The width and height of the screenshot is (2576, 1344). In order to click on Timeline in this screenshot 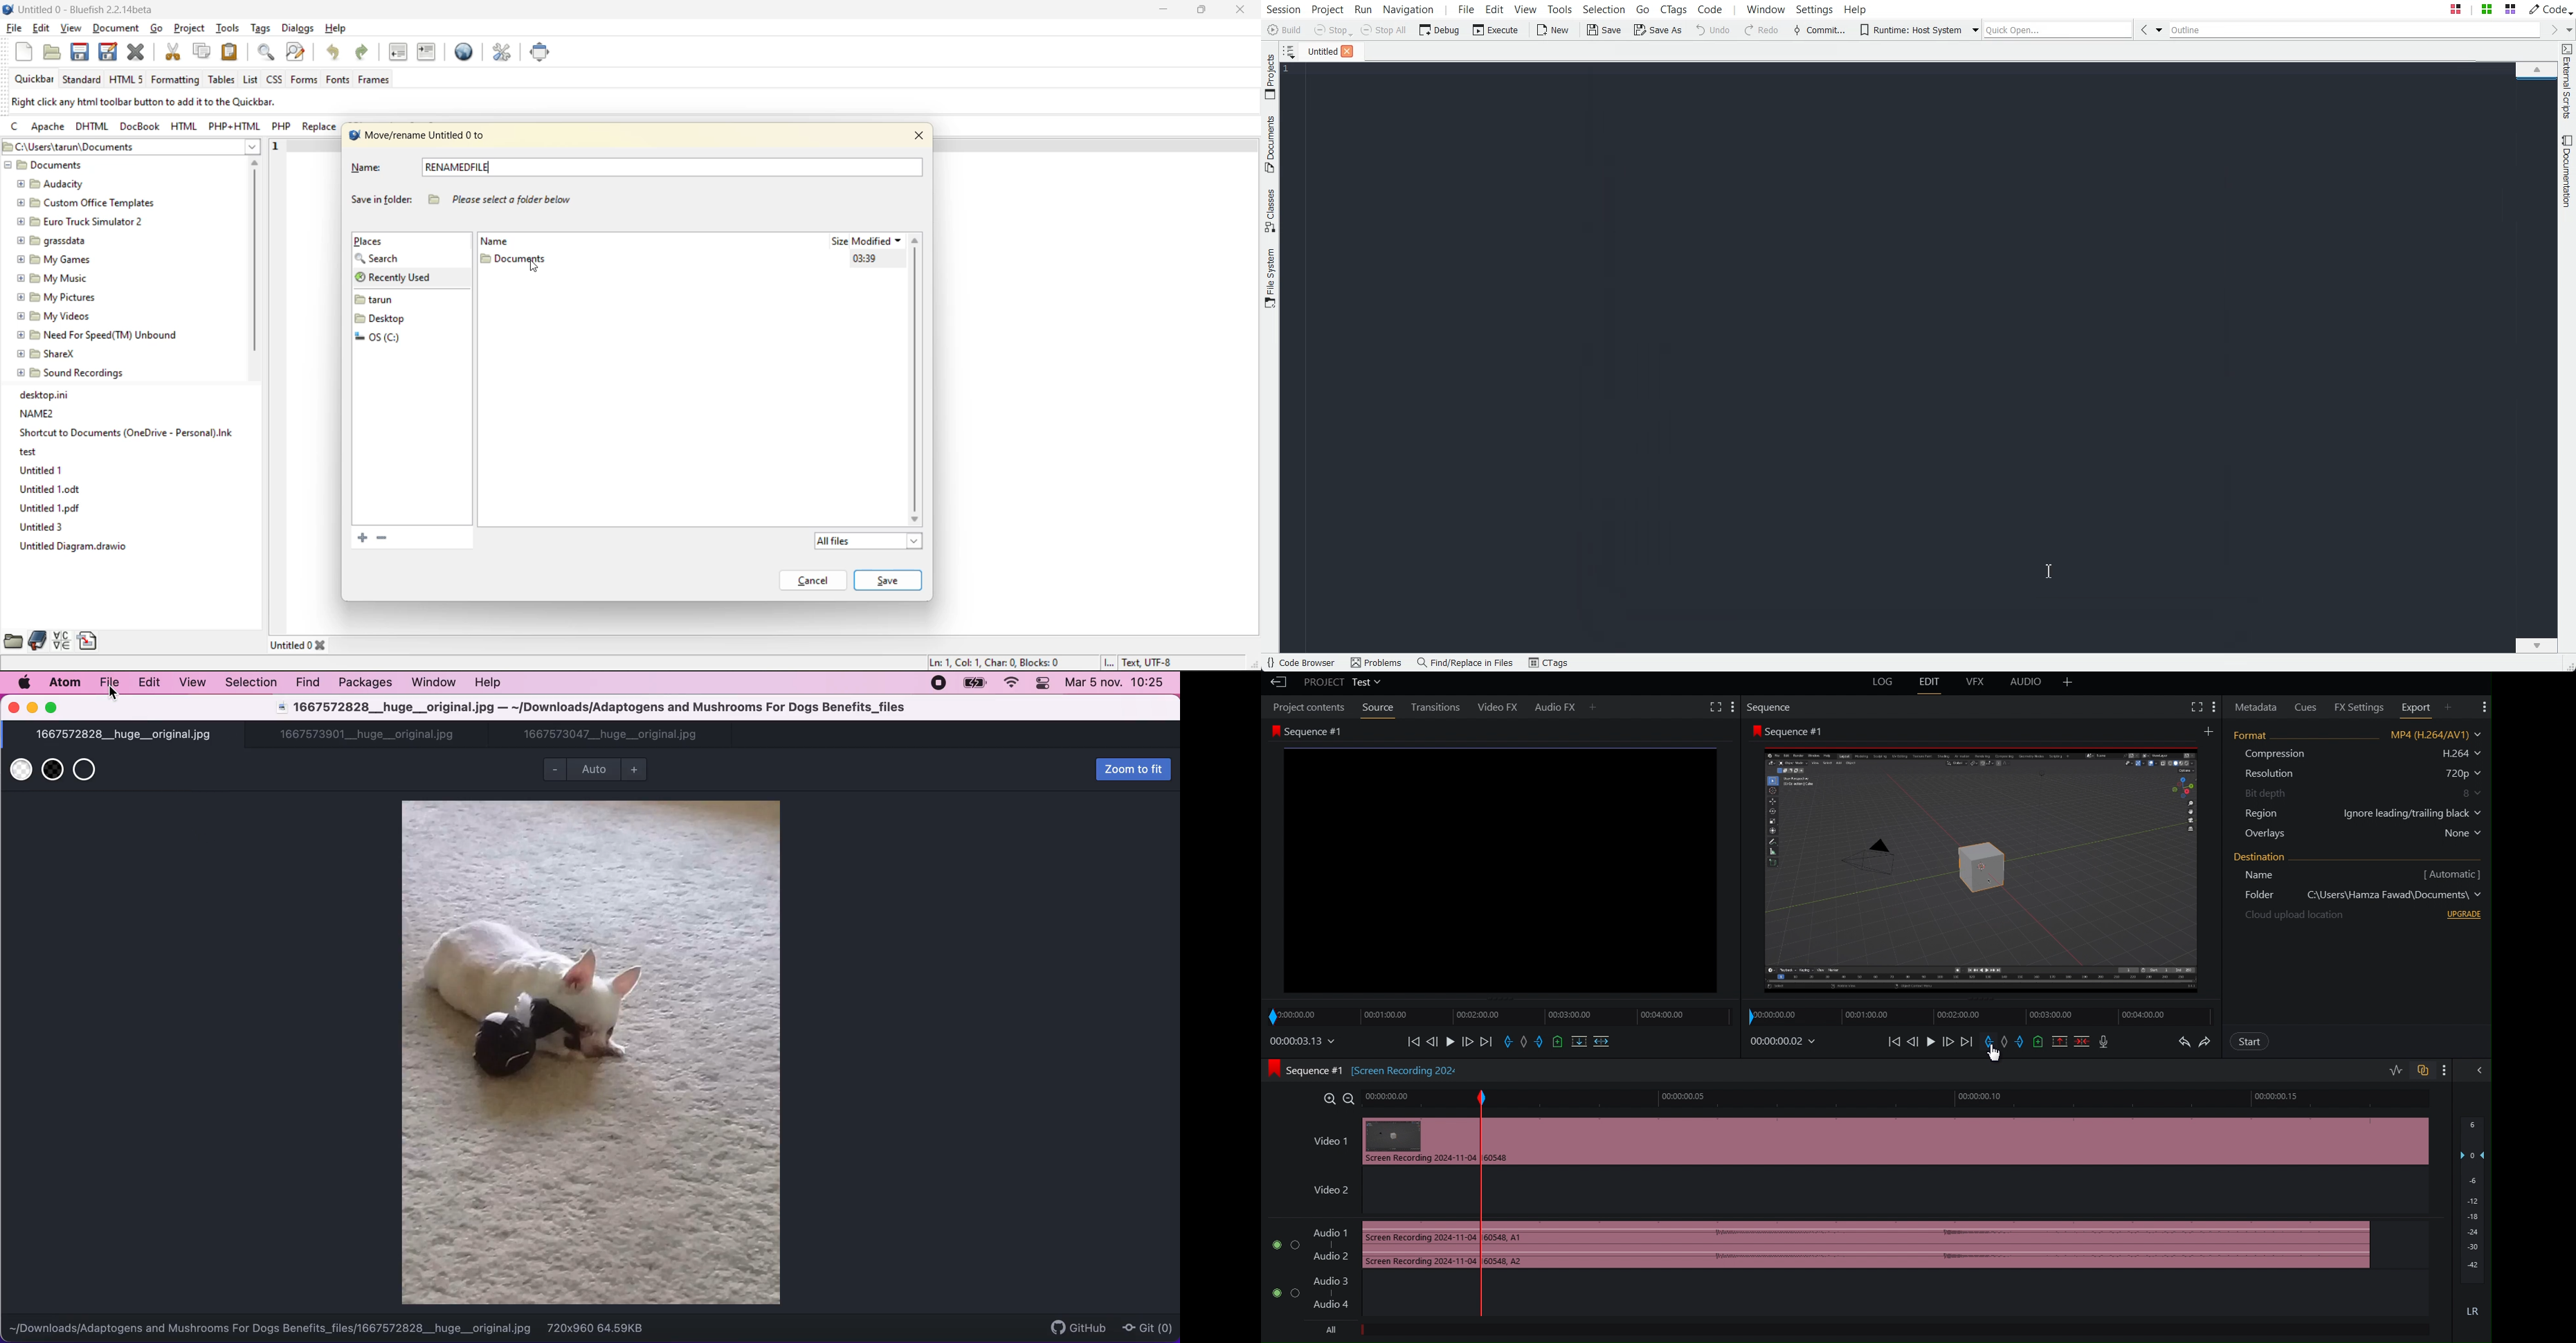, I will do `click(1411, 1098)`.